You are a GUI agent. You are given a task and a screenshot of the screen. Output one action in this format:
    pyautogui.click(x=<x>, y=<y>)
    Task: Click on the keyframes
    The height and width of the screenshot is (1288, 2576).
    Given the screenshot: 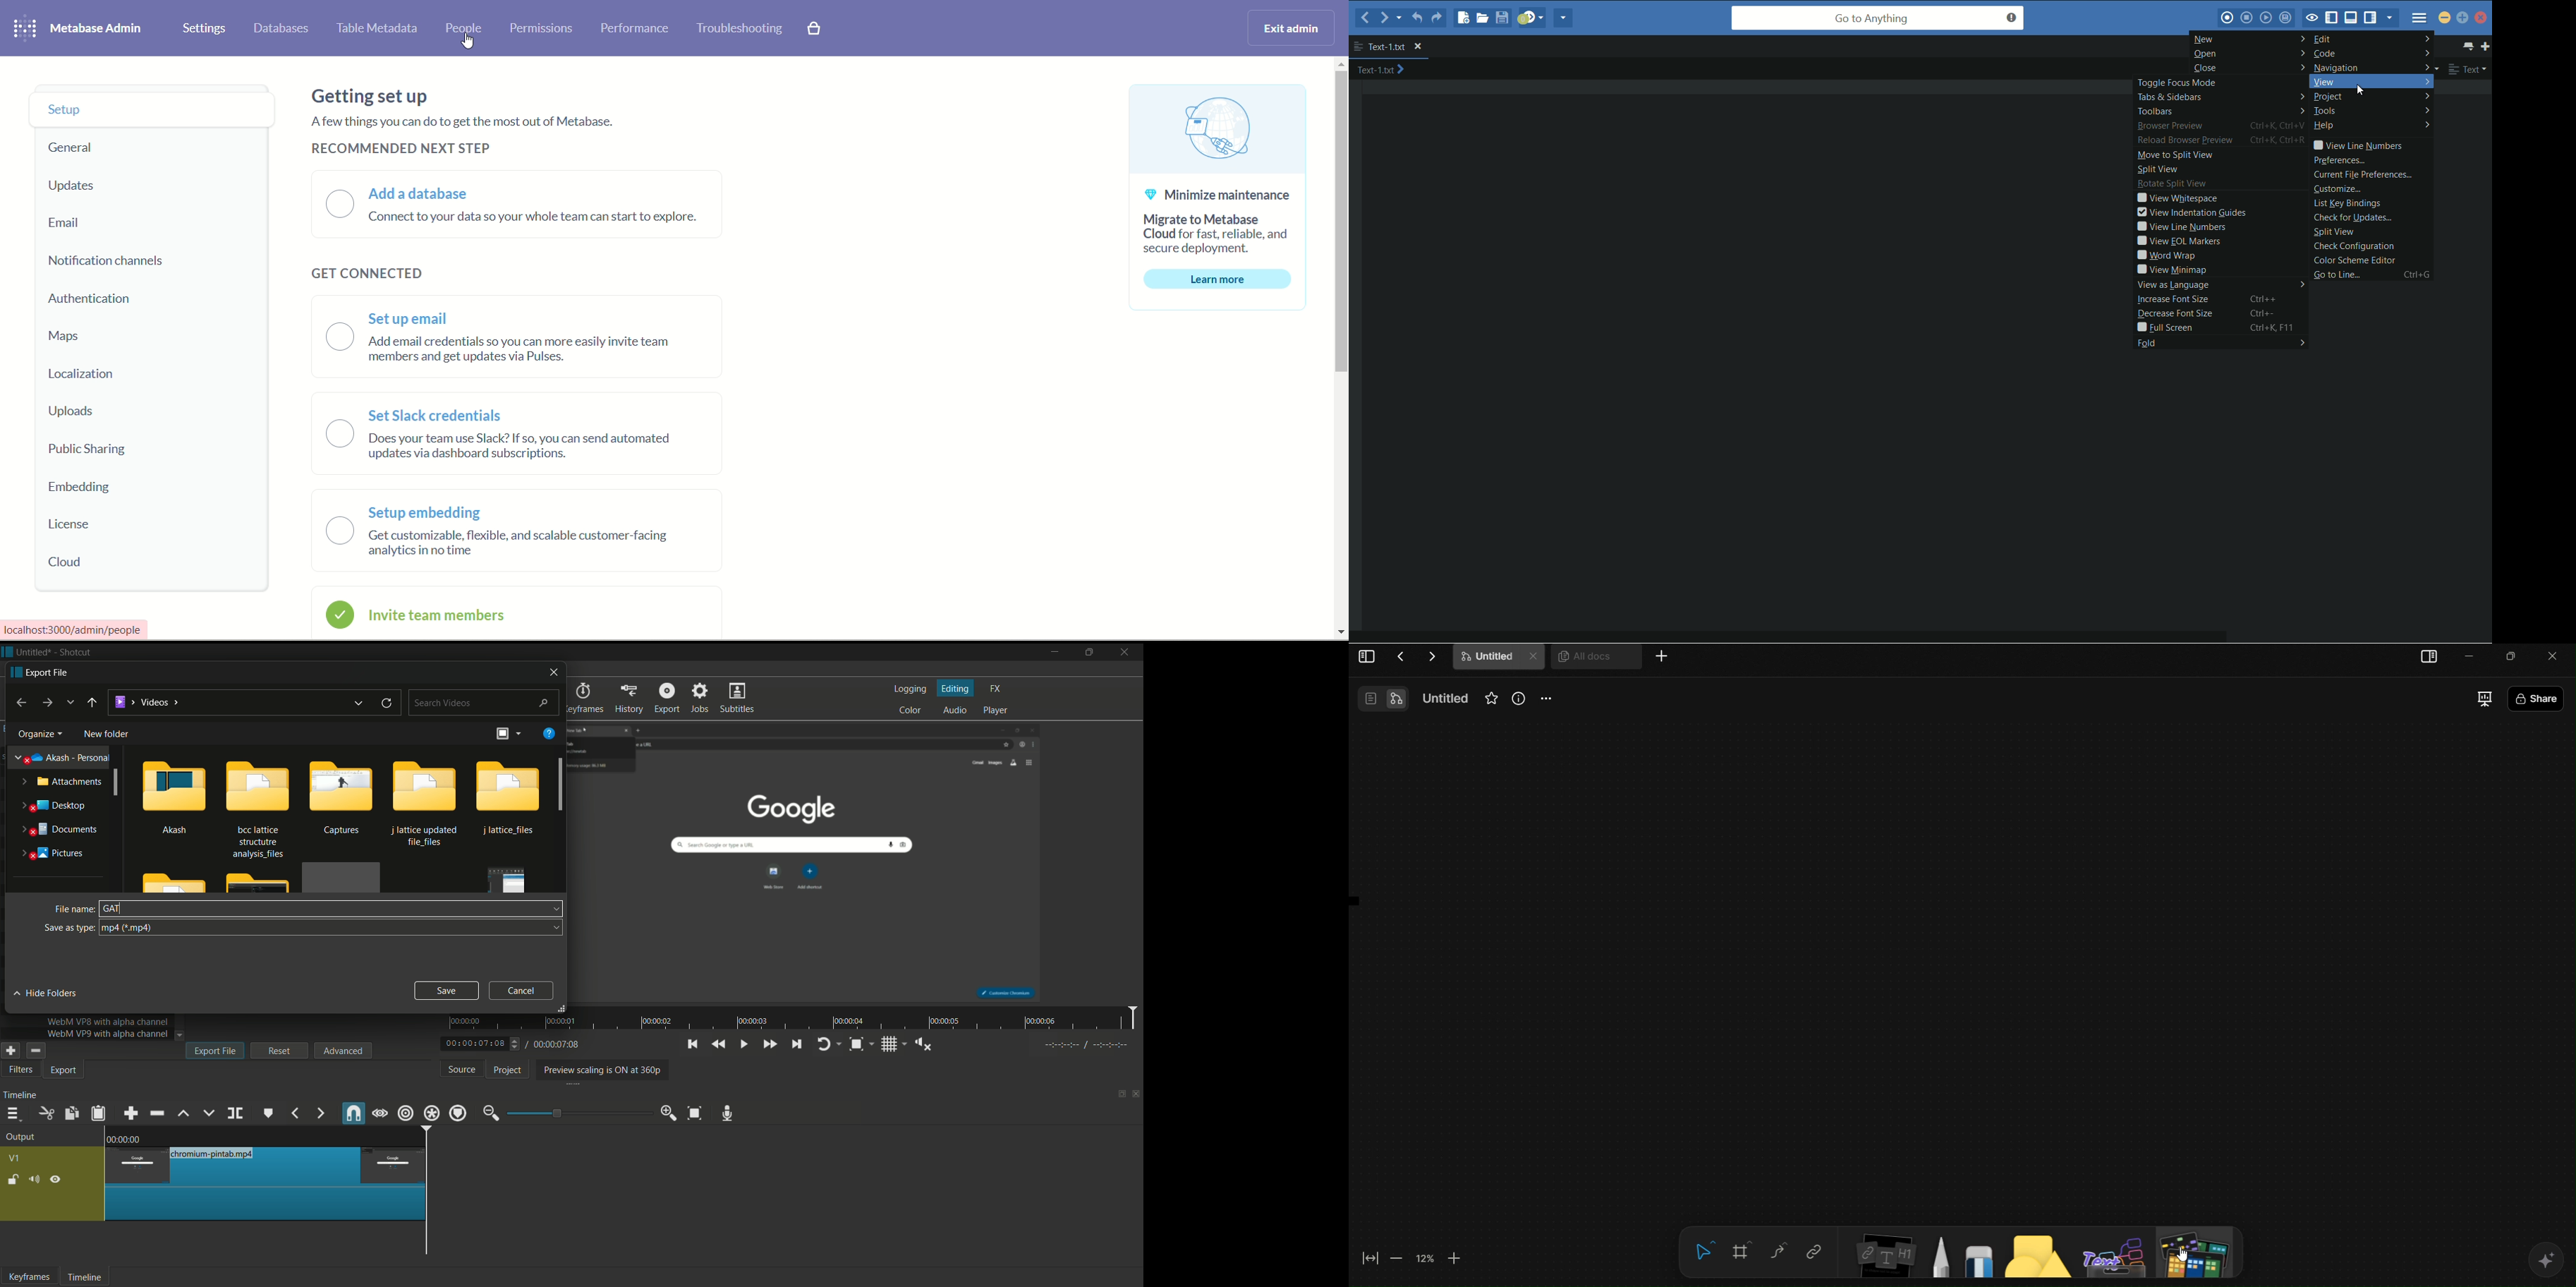 What is the action you would take?
    pyautogui.click(x=586, y=698)
    